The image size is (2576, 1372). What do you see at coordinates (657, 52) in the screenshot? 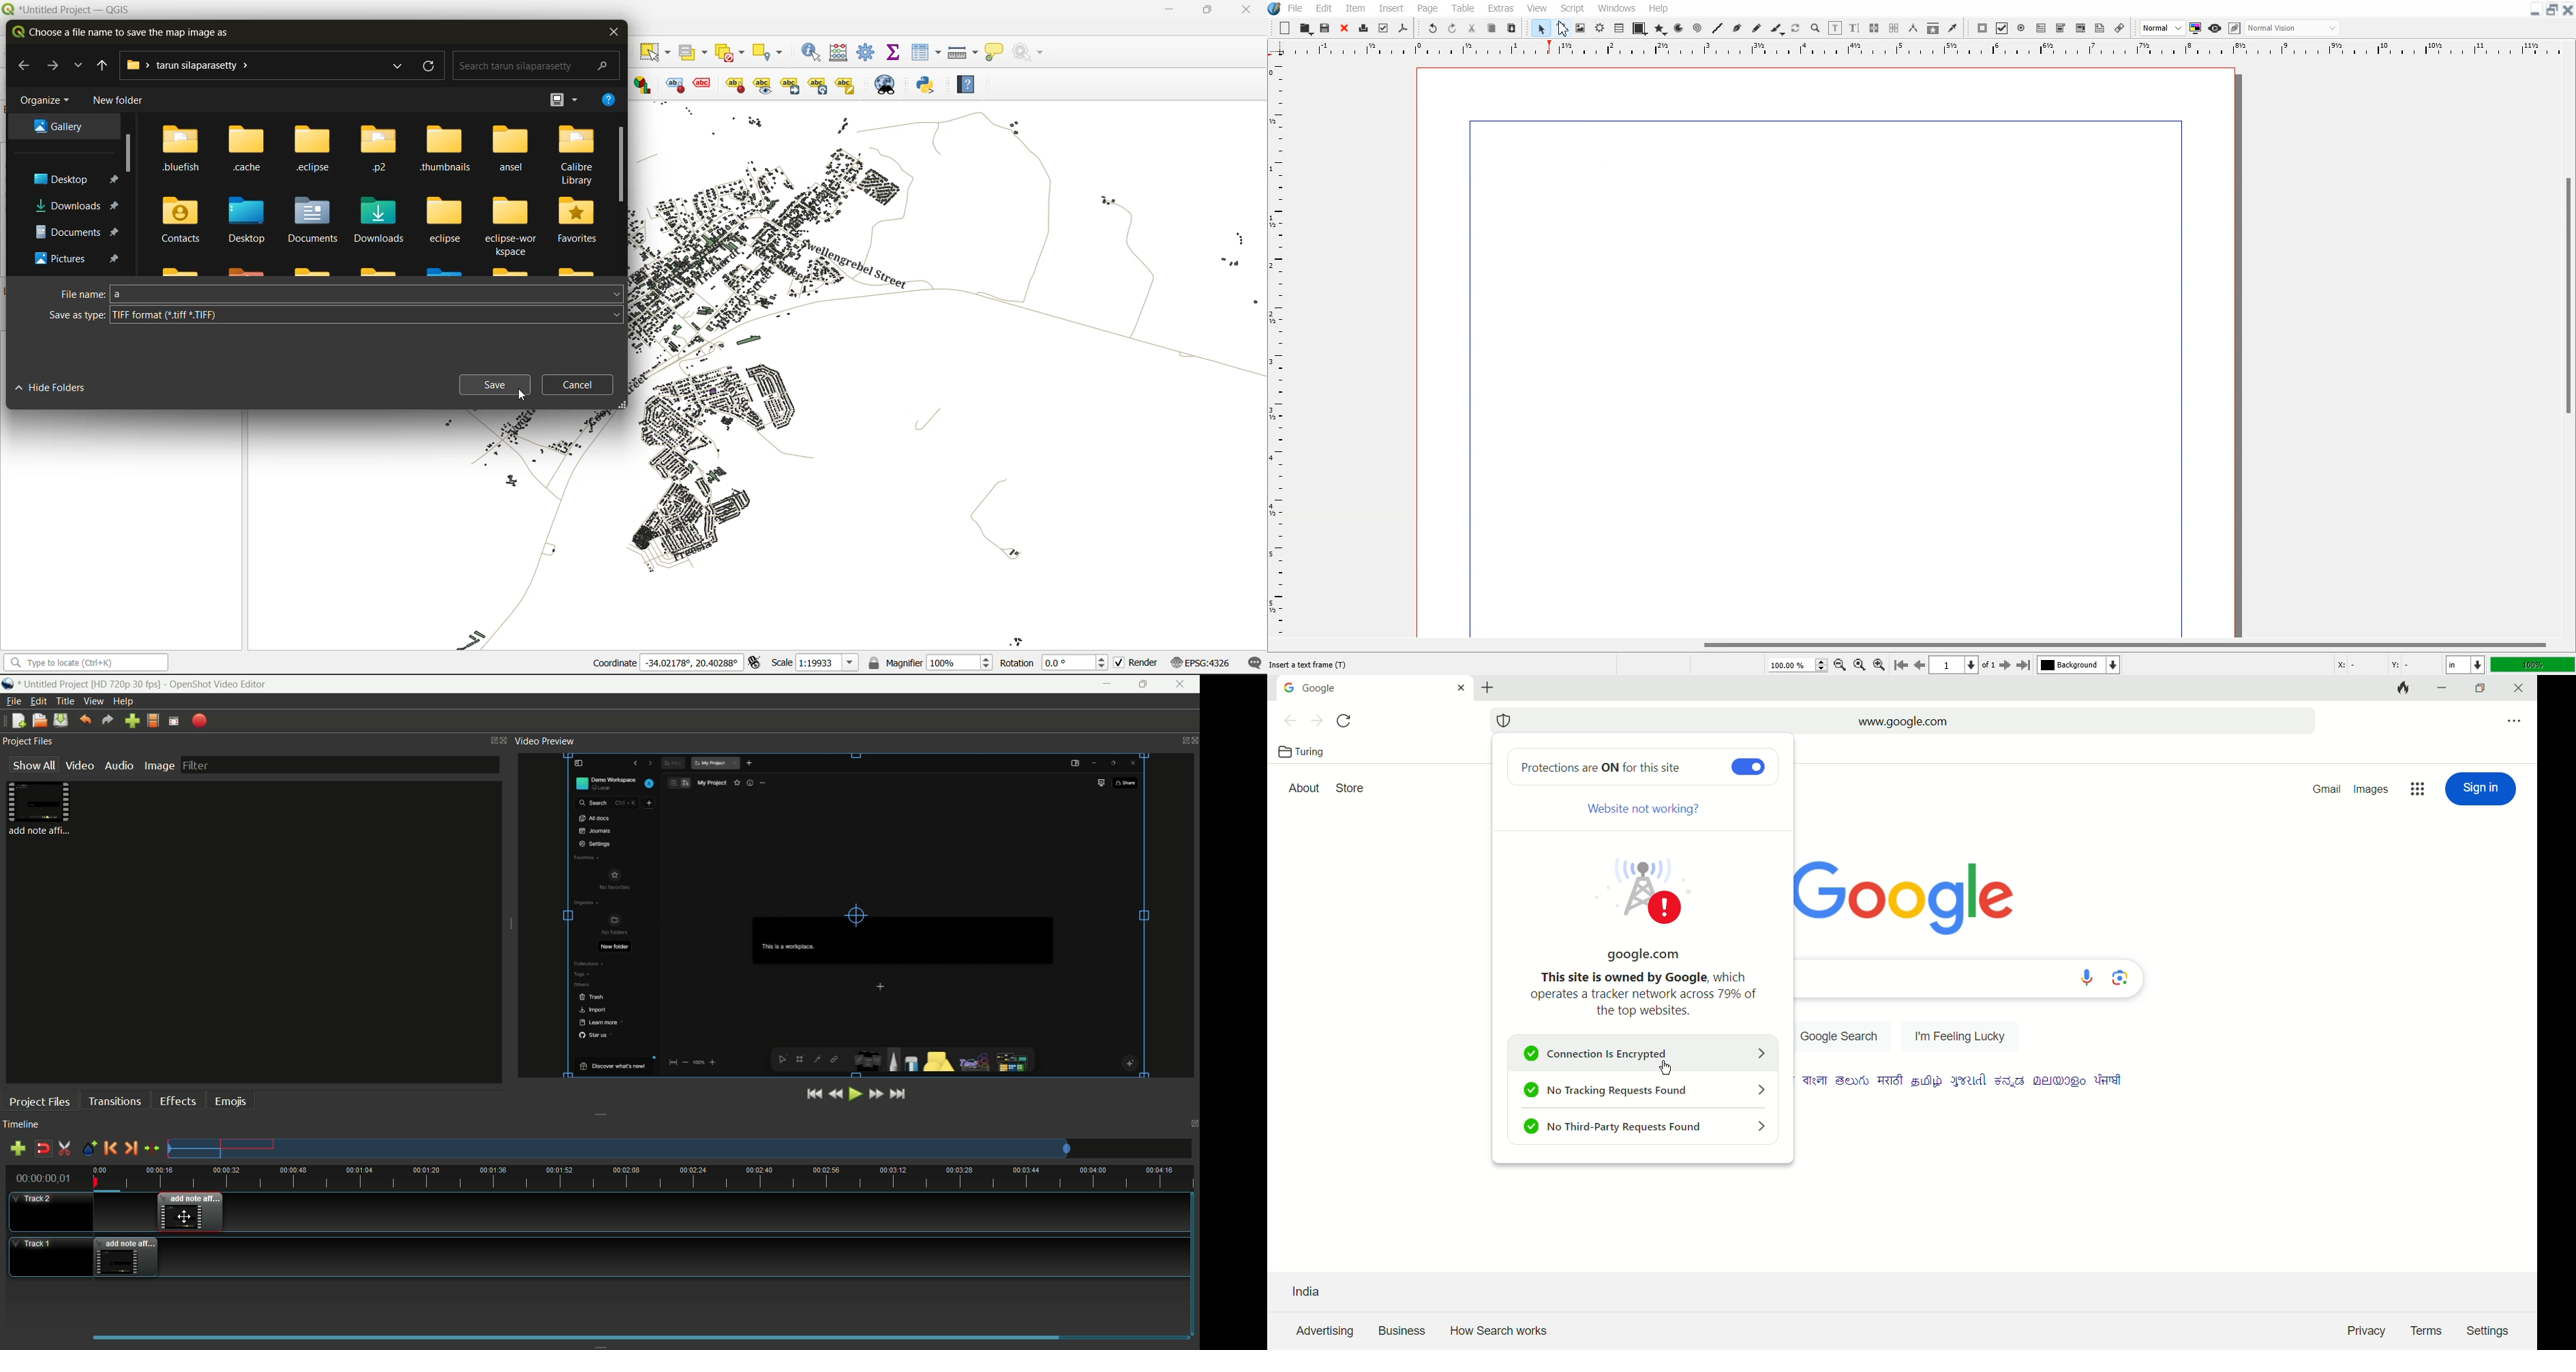
I see `select` at bounding box center [657, 52].